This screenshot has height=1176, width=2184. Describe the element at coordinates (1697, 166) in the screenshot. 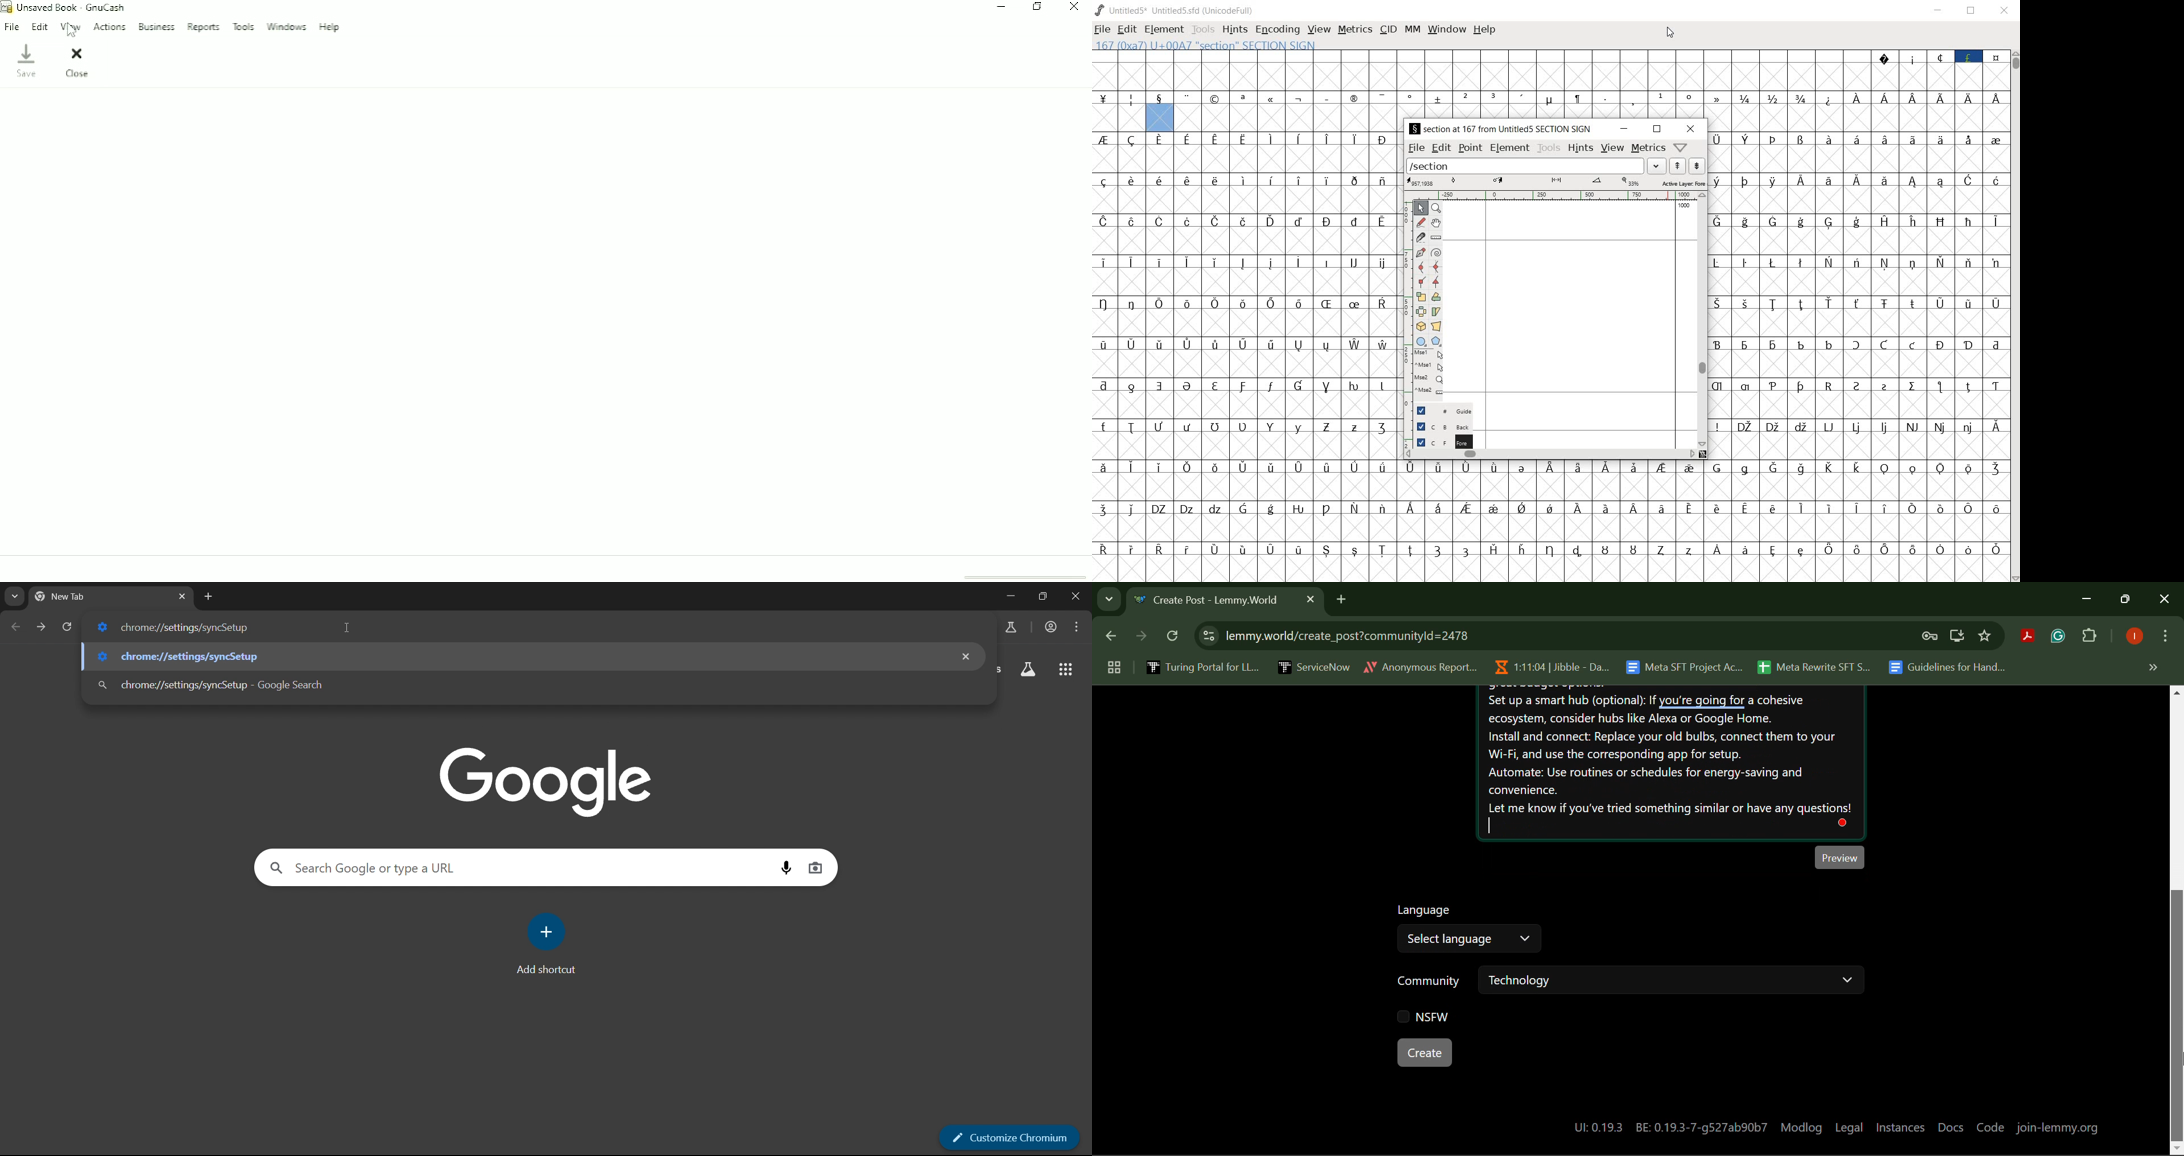

I see `show the previous word on the list` at that location.